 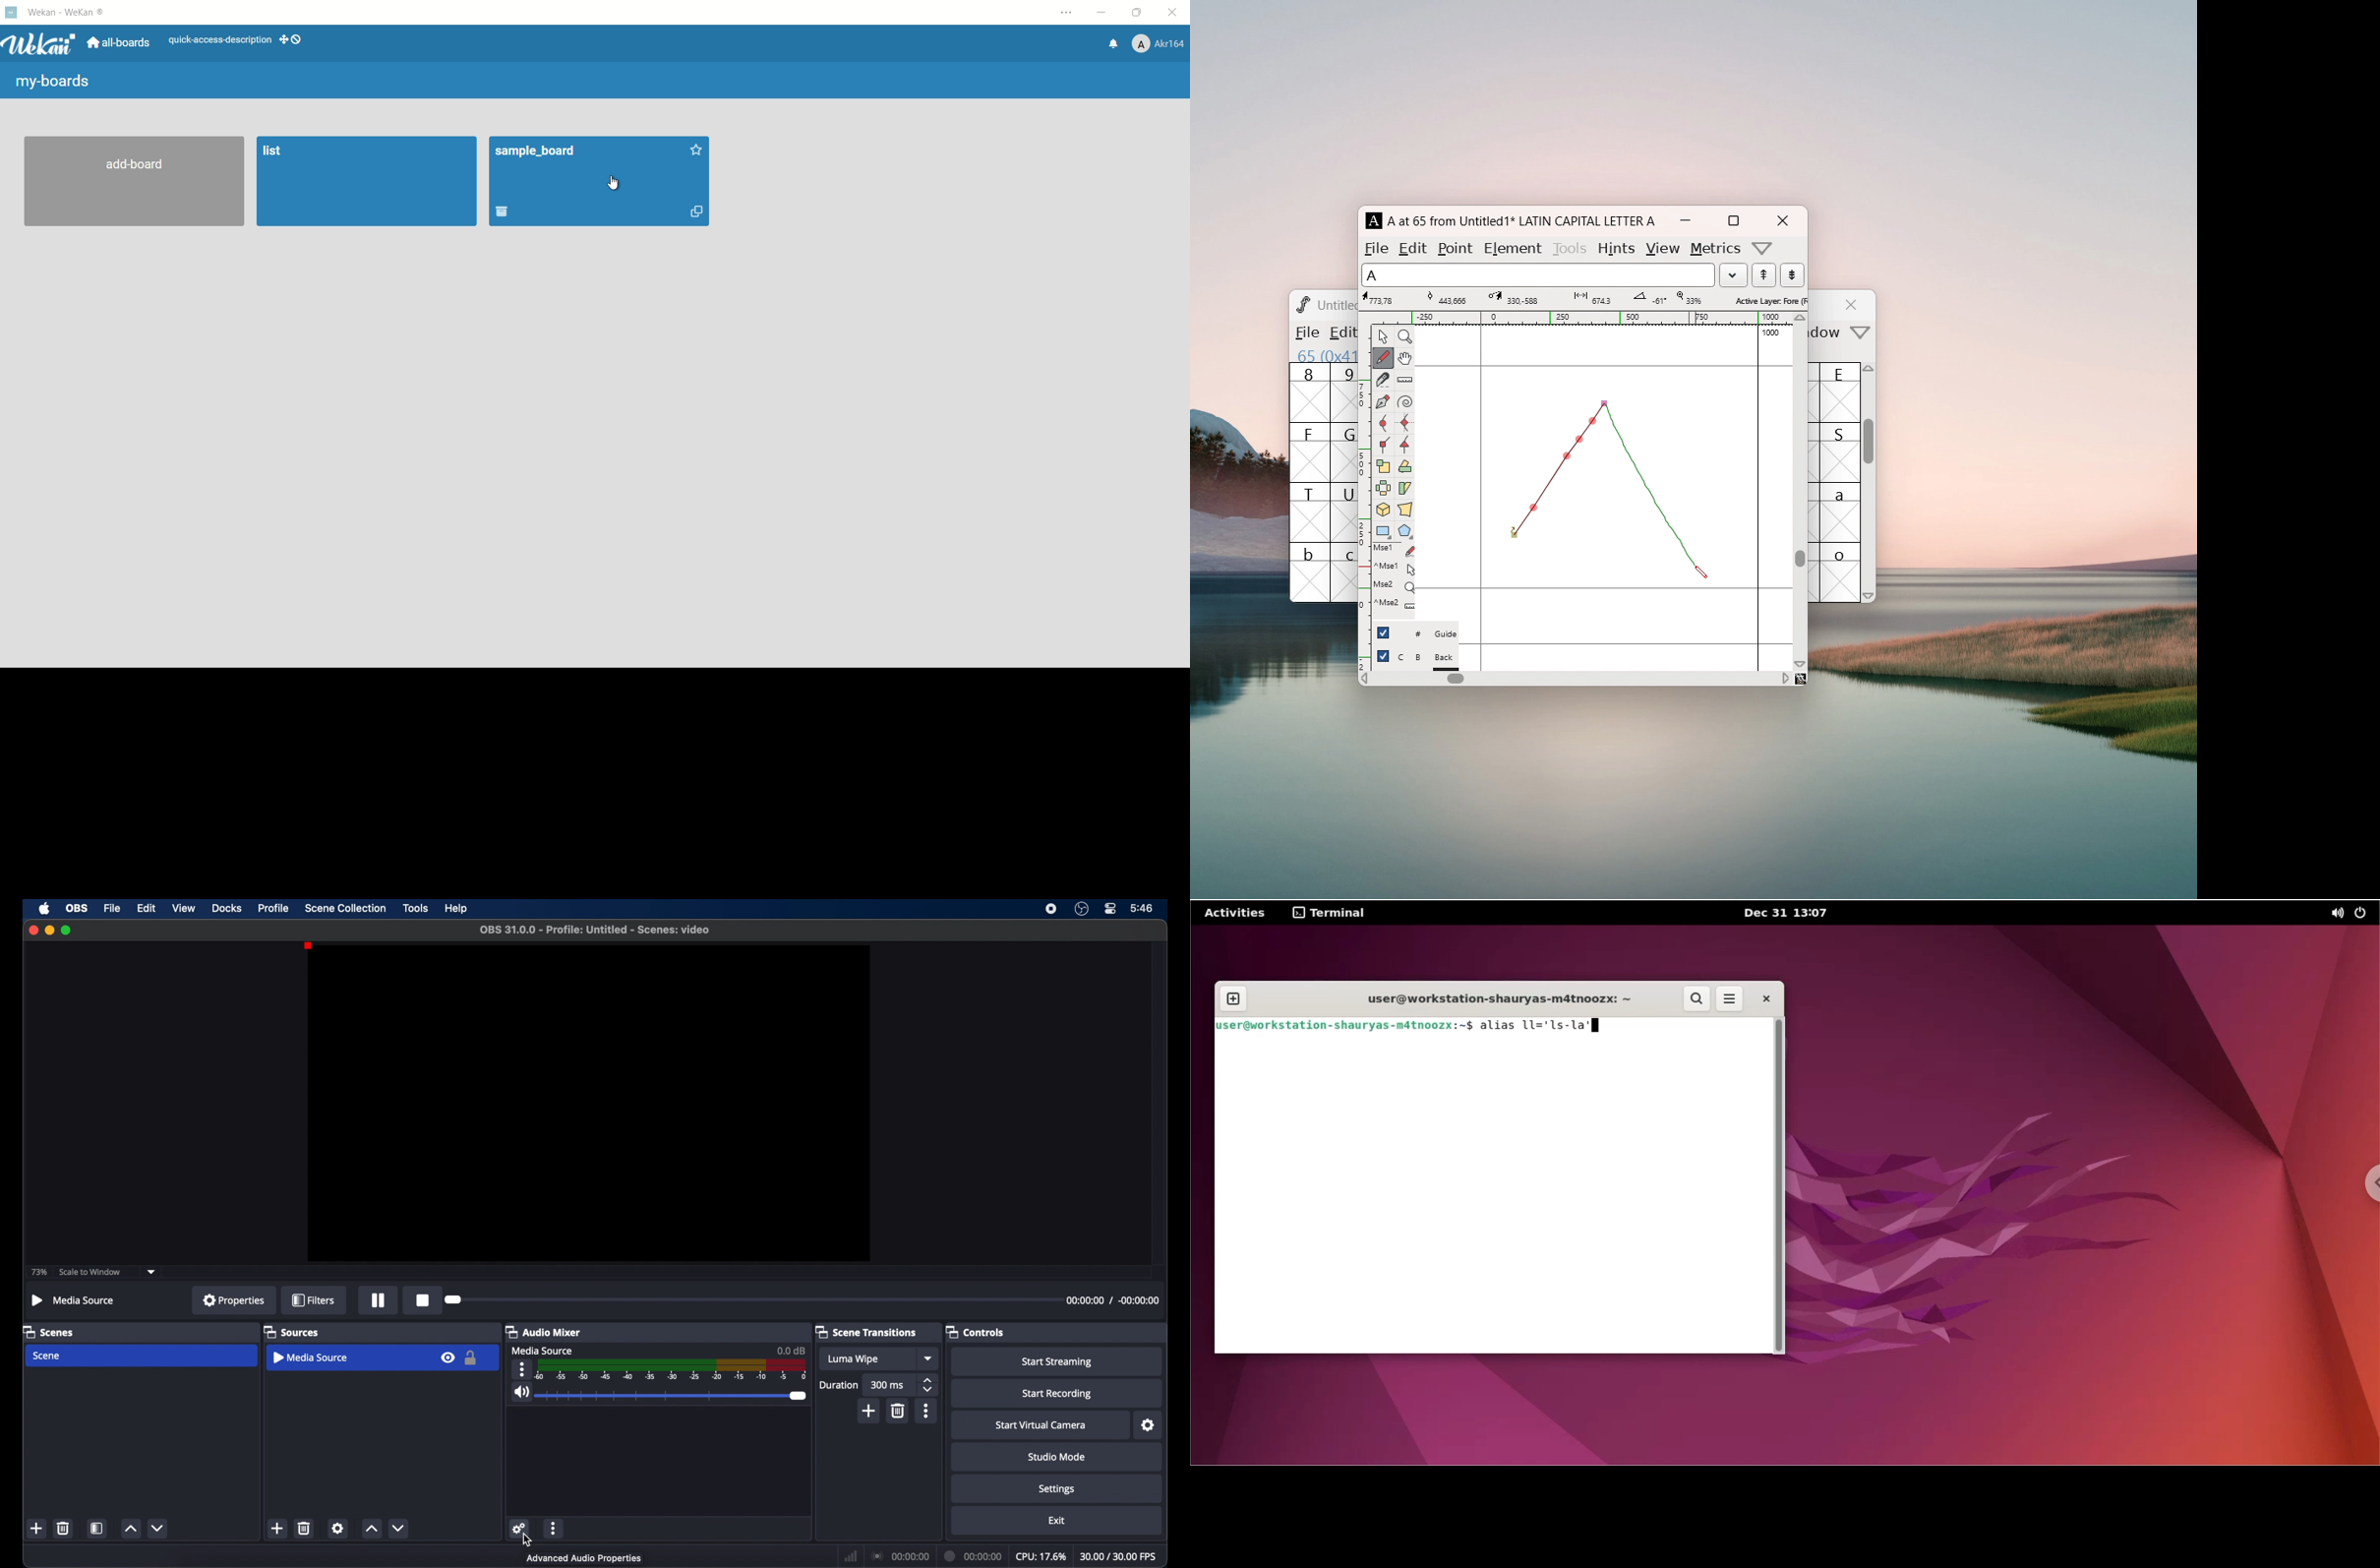 I want to click on cursor, so click(x=1701, y=573).